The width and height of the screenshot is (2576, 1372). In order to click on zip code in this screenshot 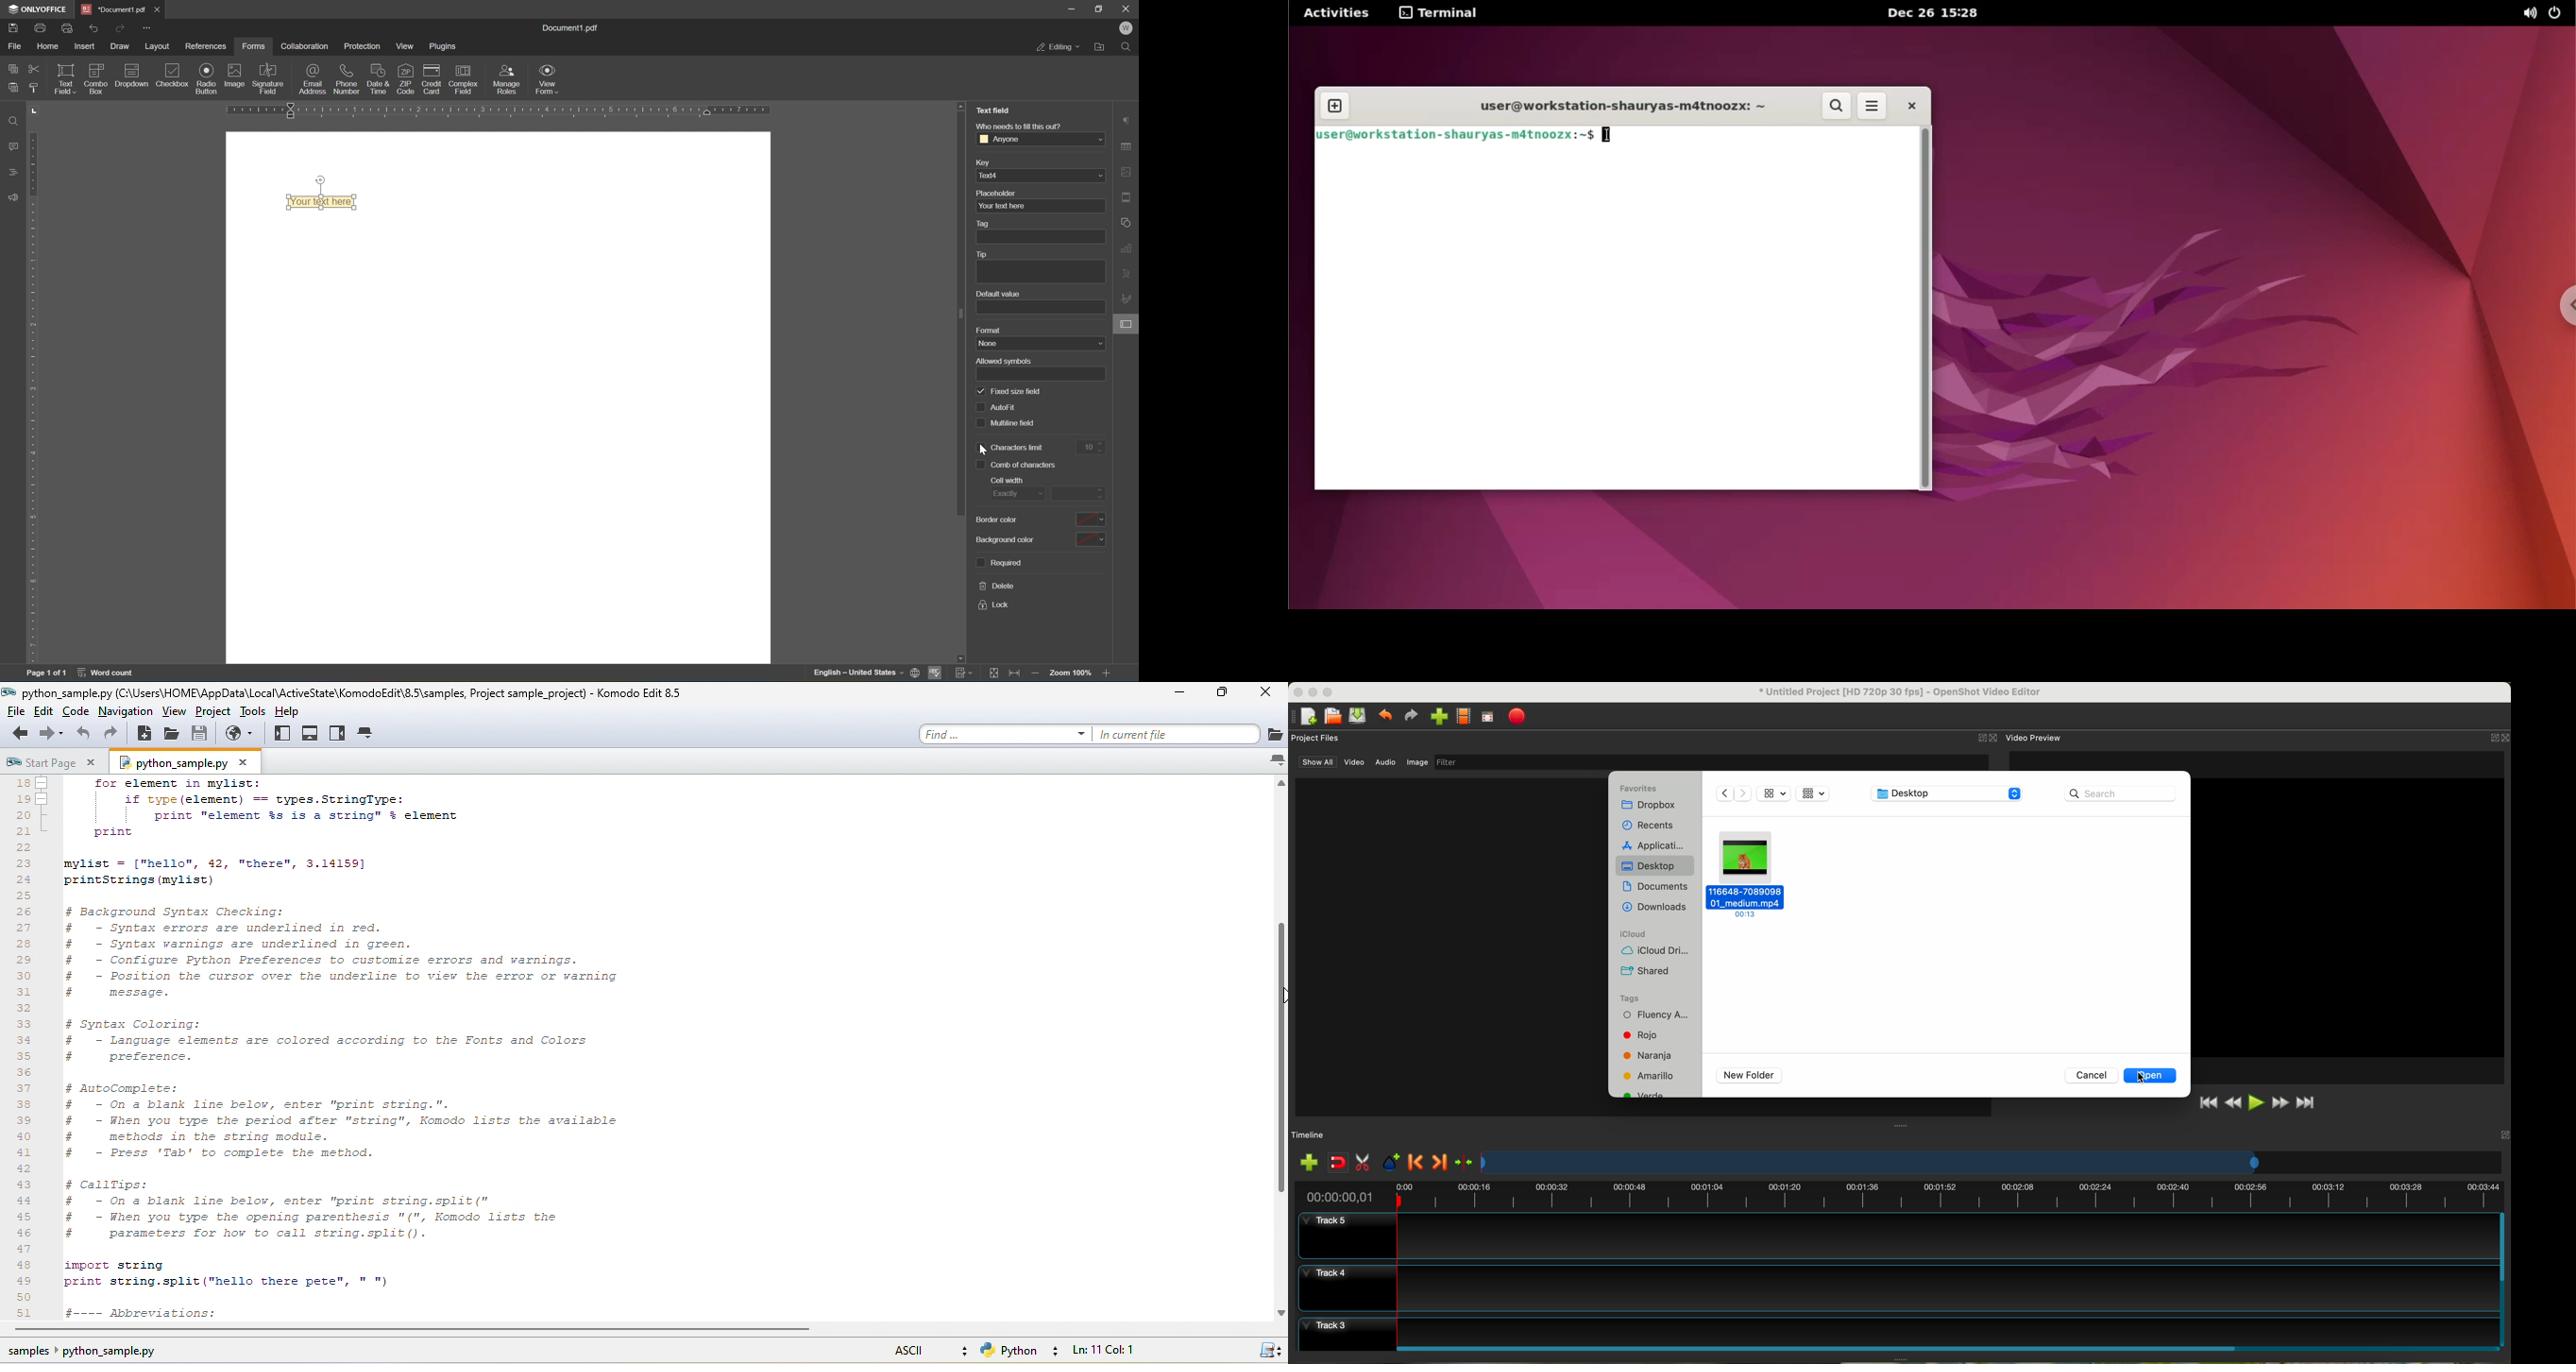, I will do `click(405, 80)`.